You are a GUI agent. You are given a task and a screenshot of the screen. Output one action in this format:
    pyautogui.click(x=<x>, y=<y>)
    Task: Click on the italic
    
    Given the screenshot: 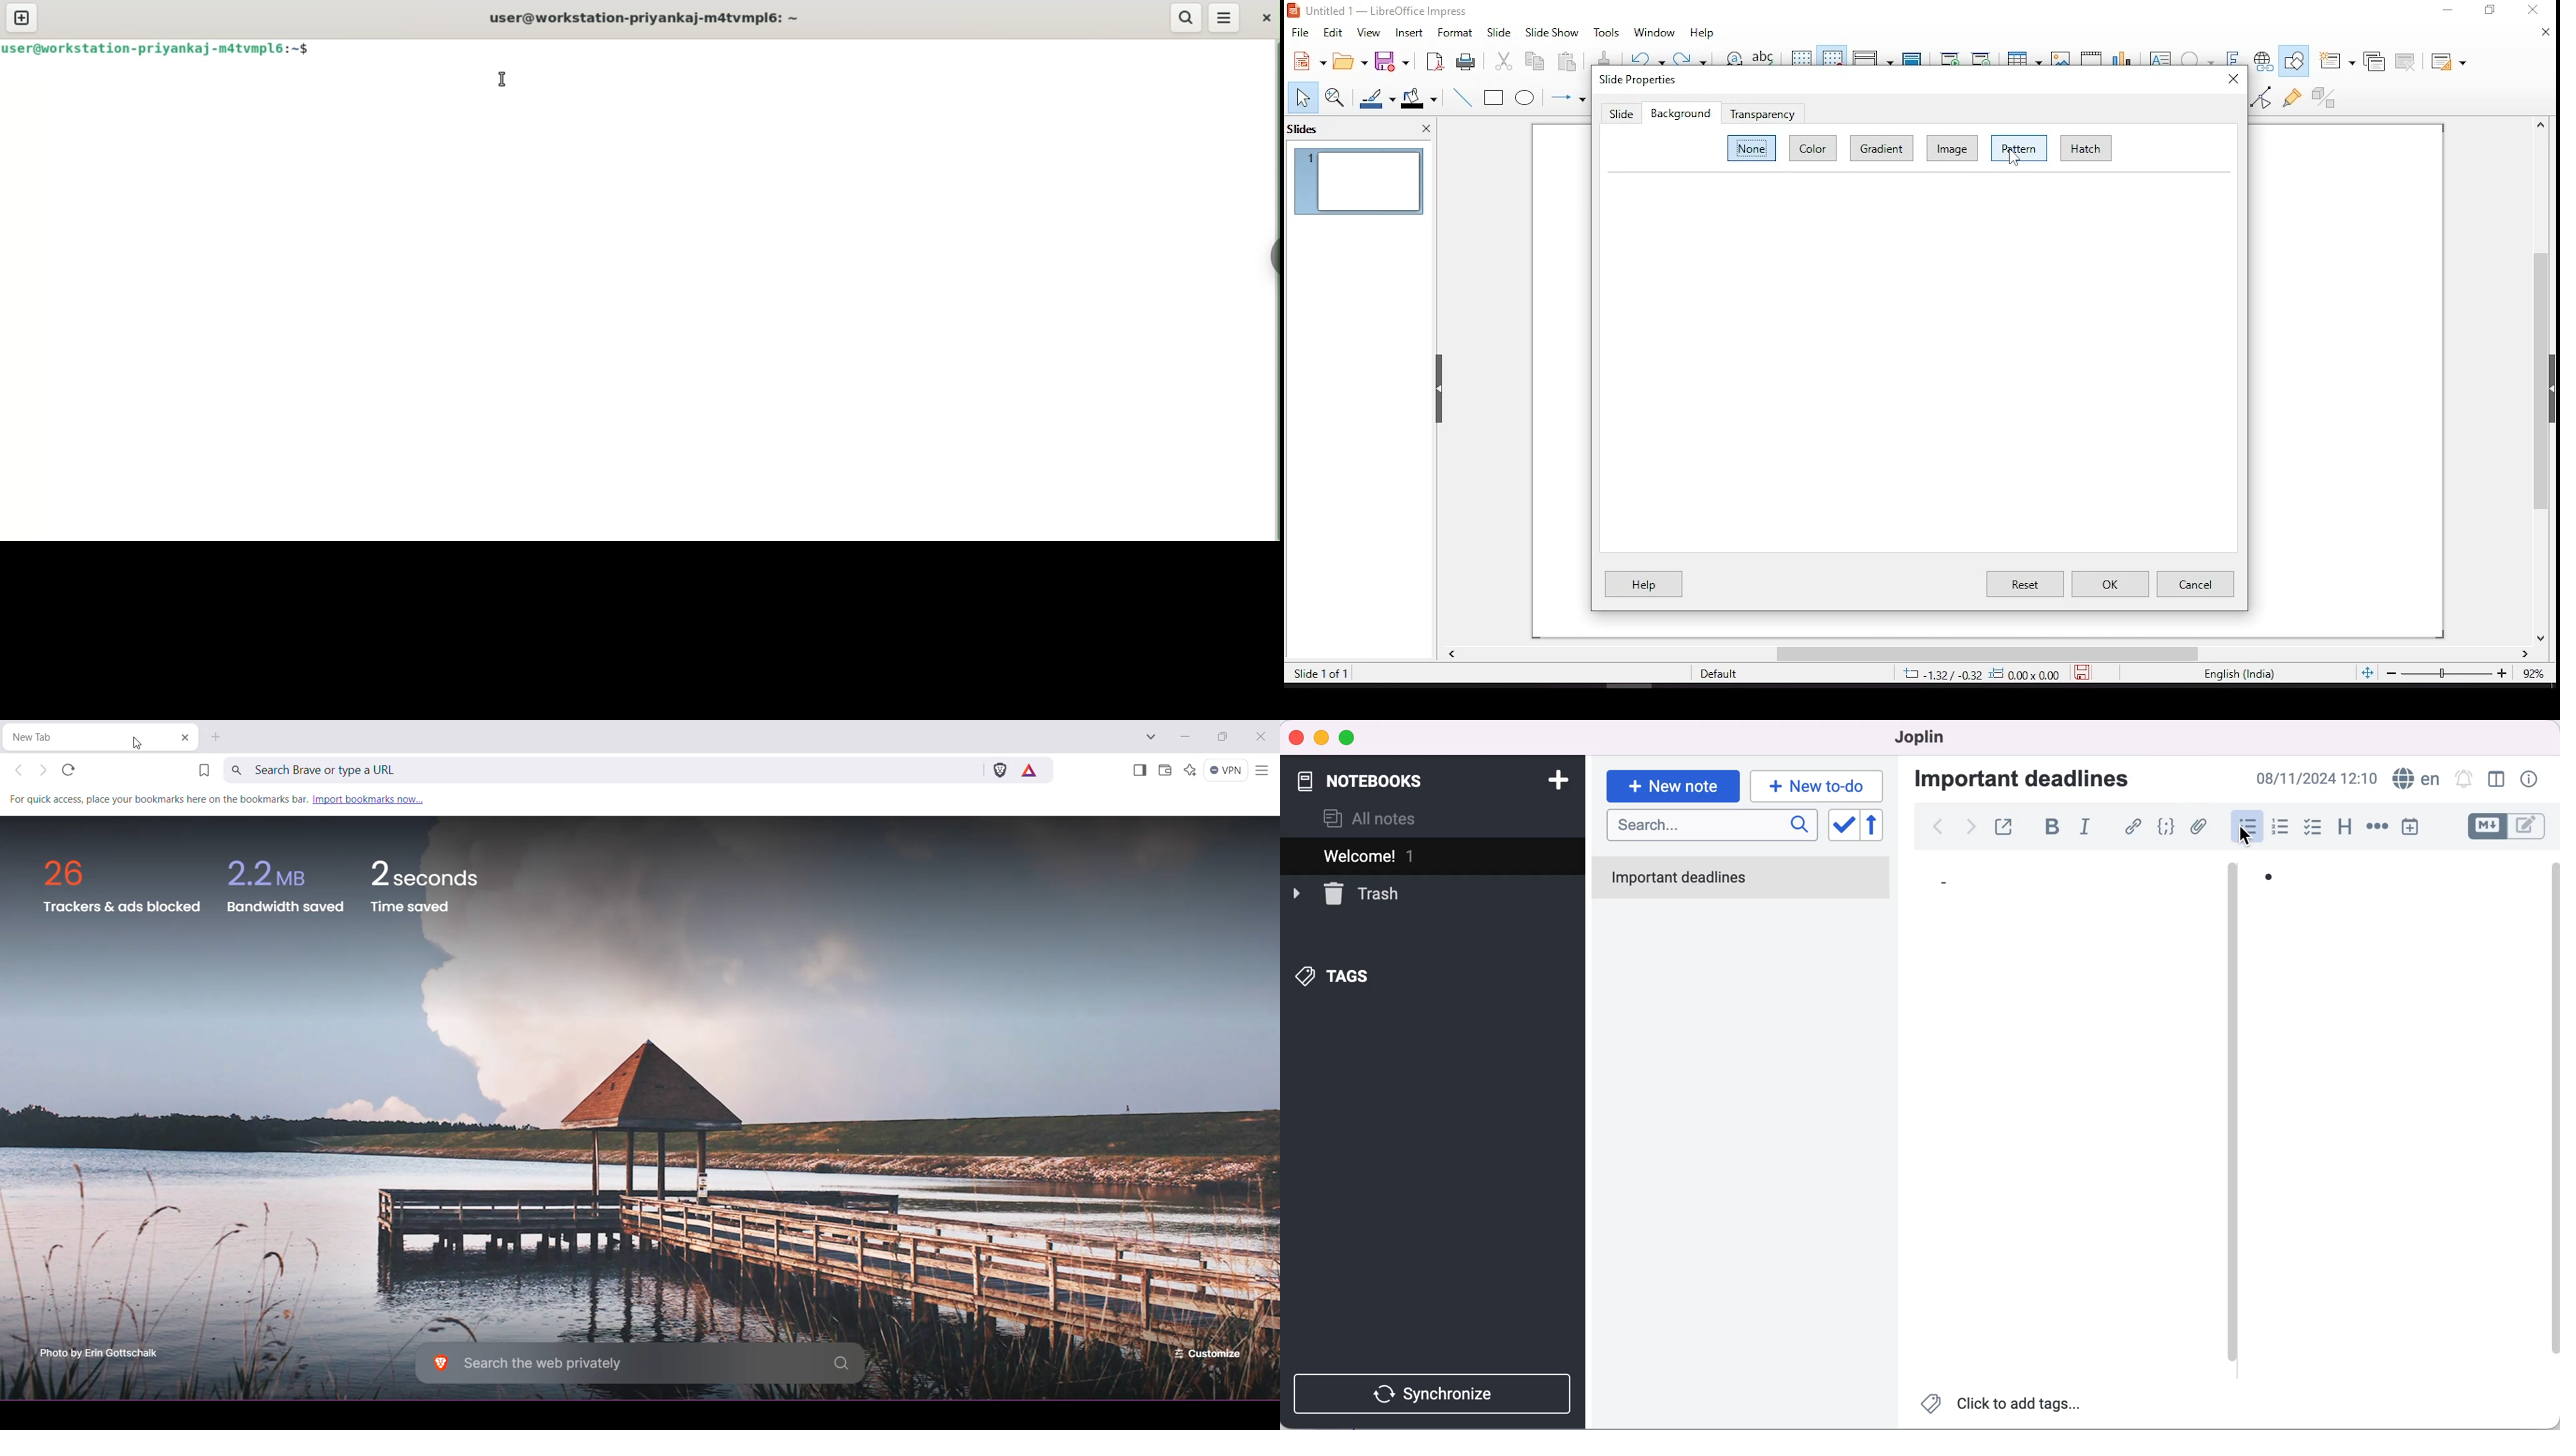 What is the action you would take?
    pyautogui.click(x=2084, y=828)
    